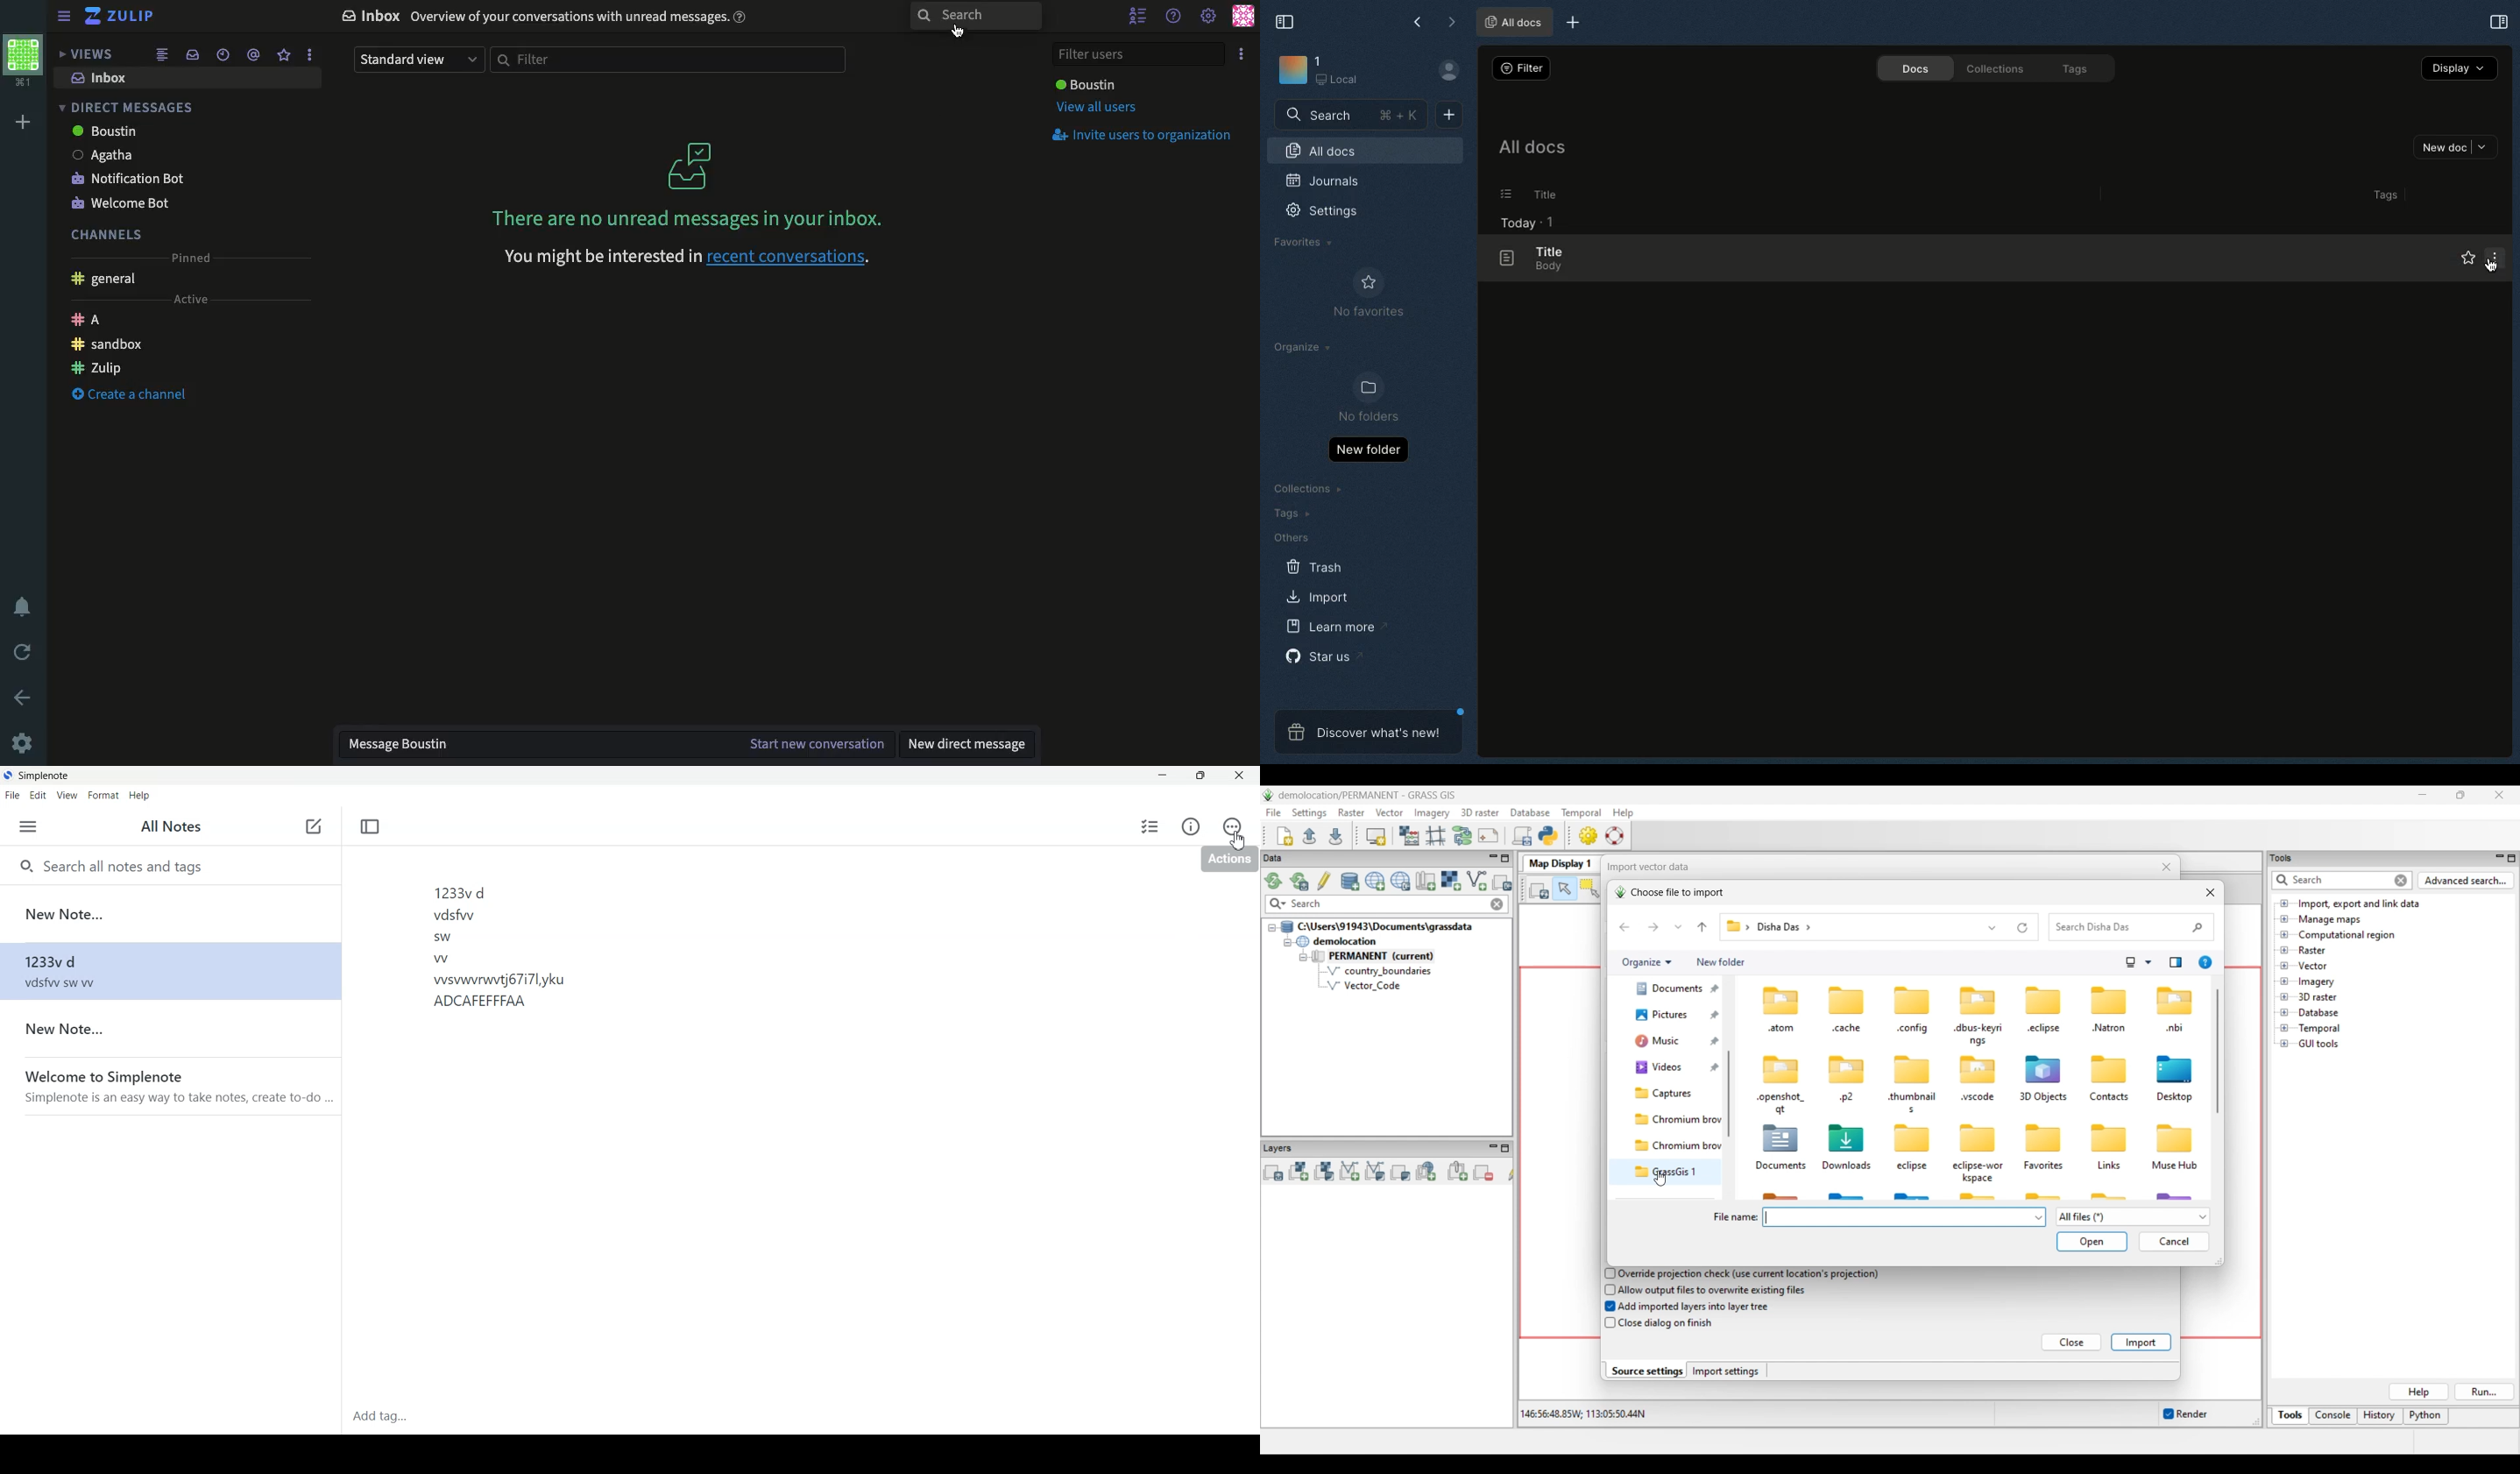 This screenshot has height=1484, width=2520. Describe the element at coordinates (1094, 110) in the screenshot. I see `View all users` at that location.